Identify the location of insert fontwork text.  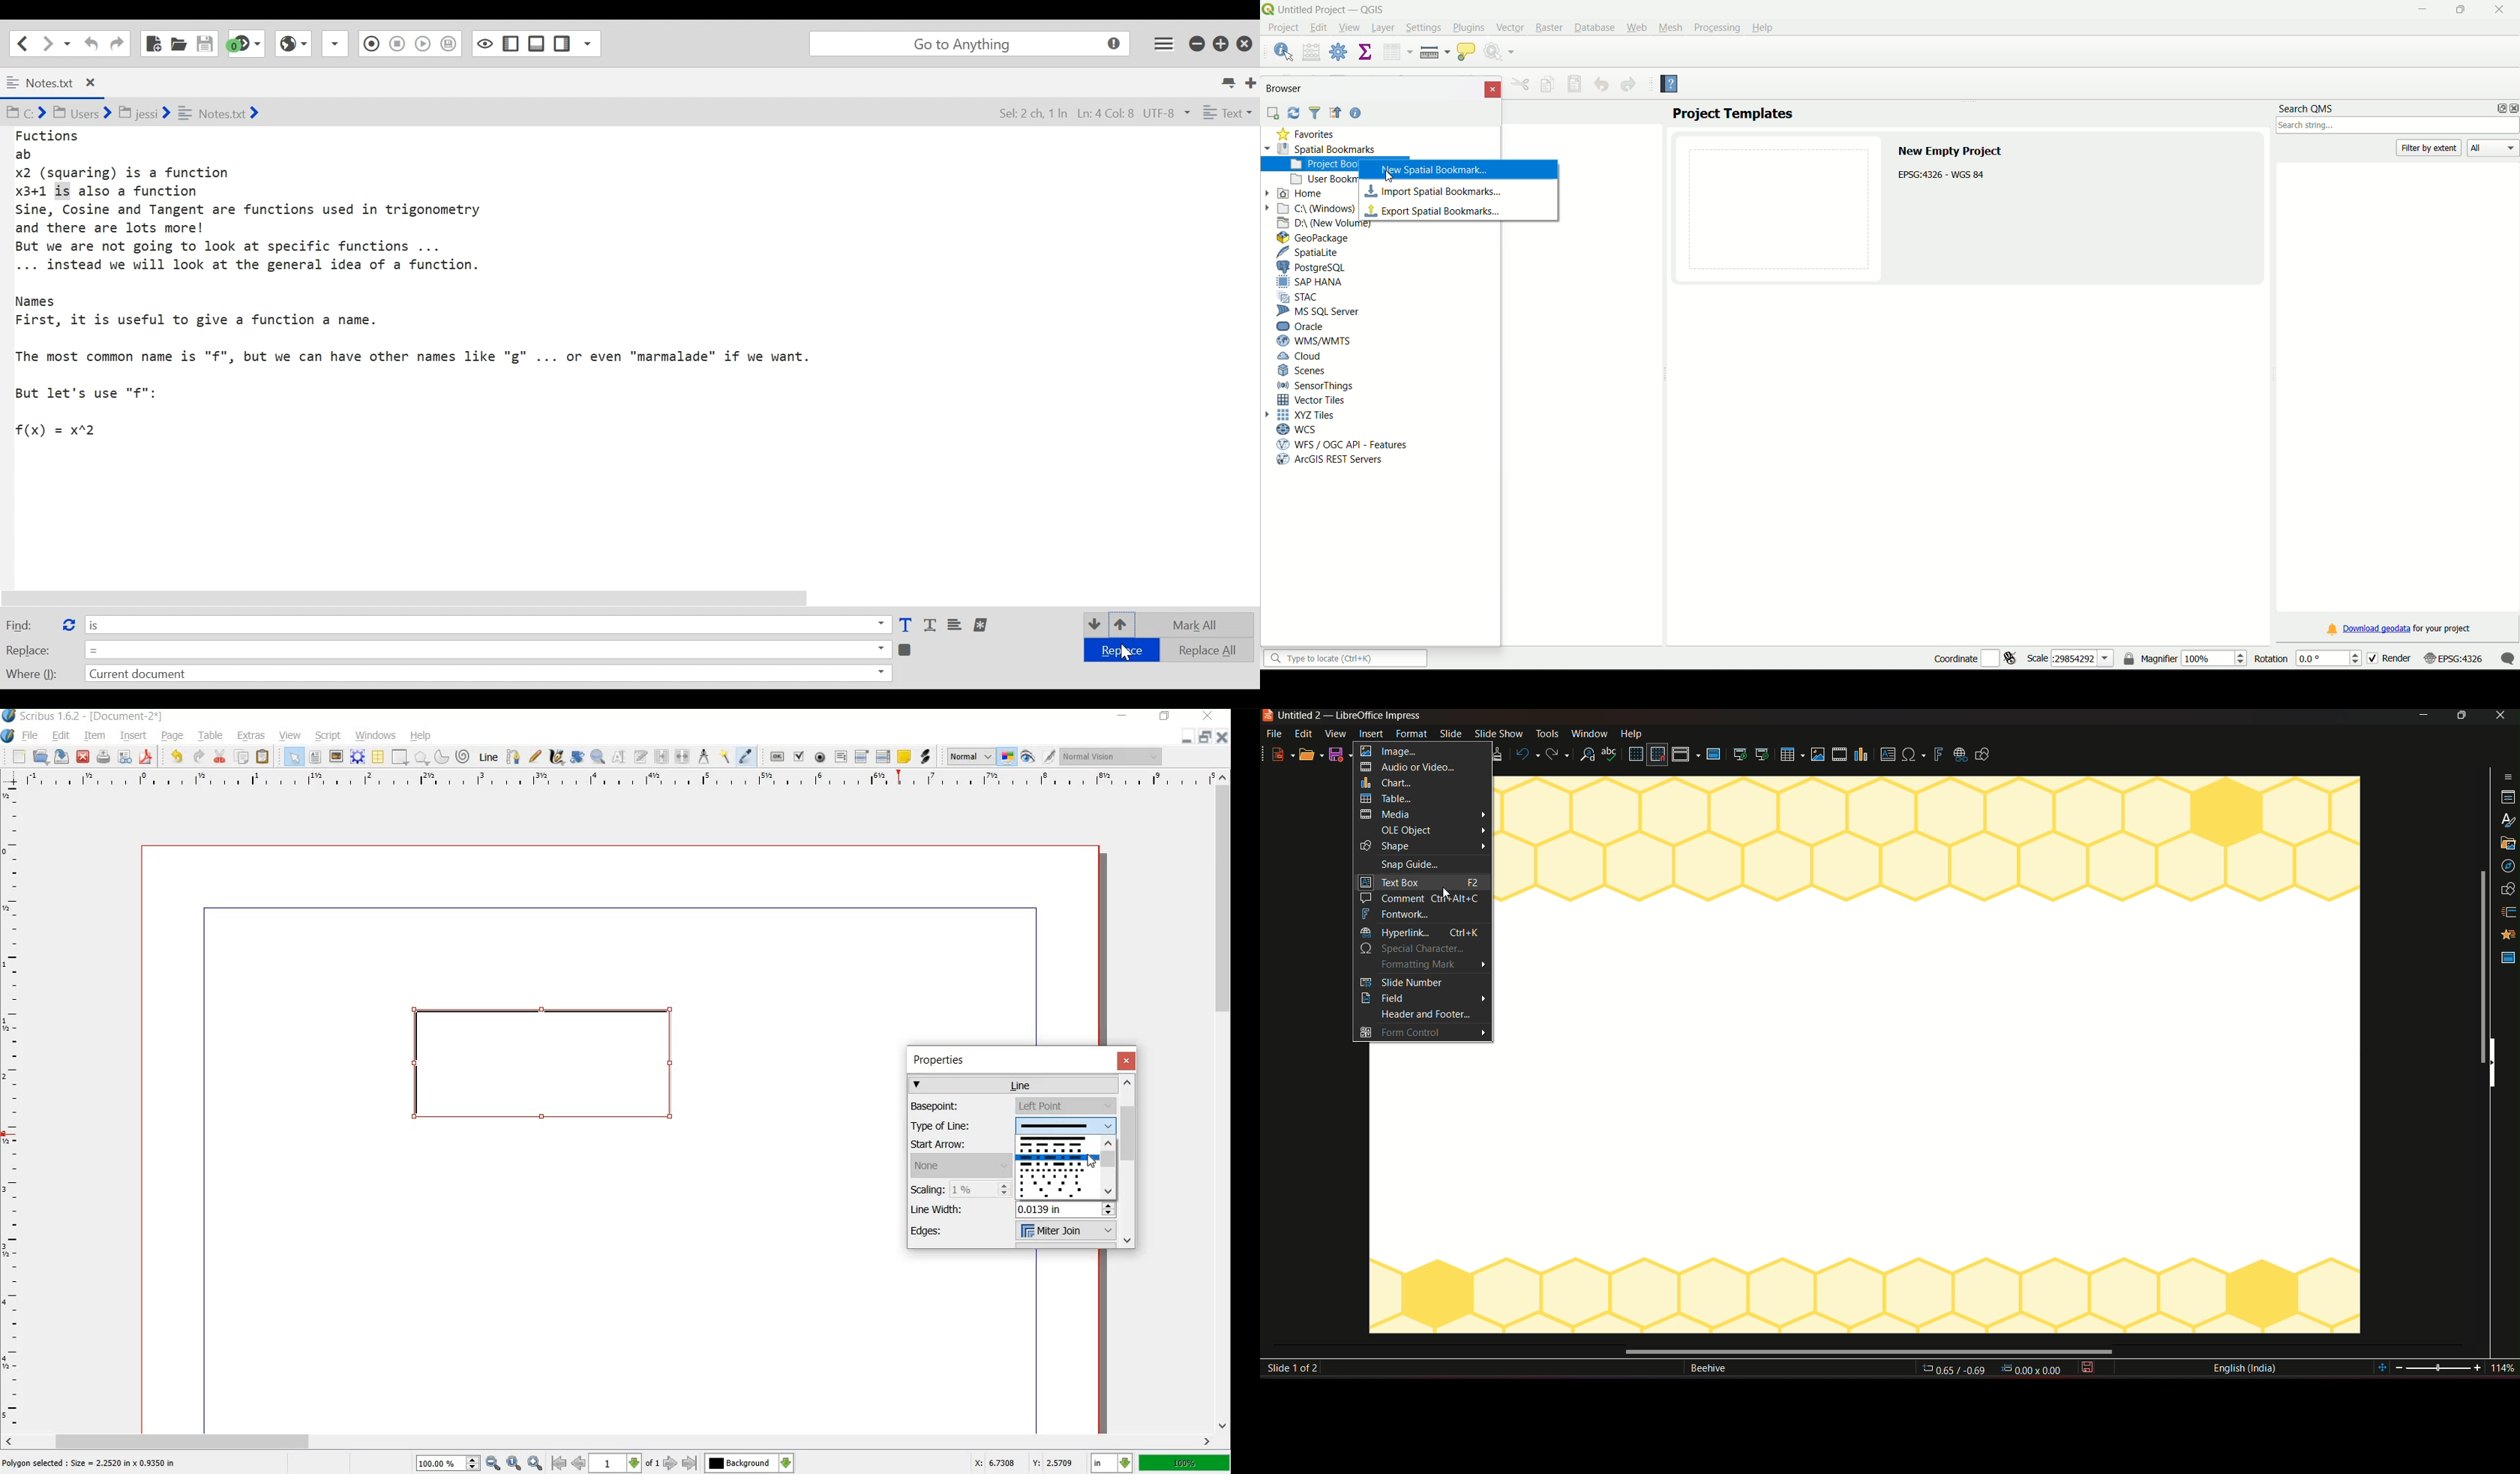
(1938, 754).